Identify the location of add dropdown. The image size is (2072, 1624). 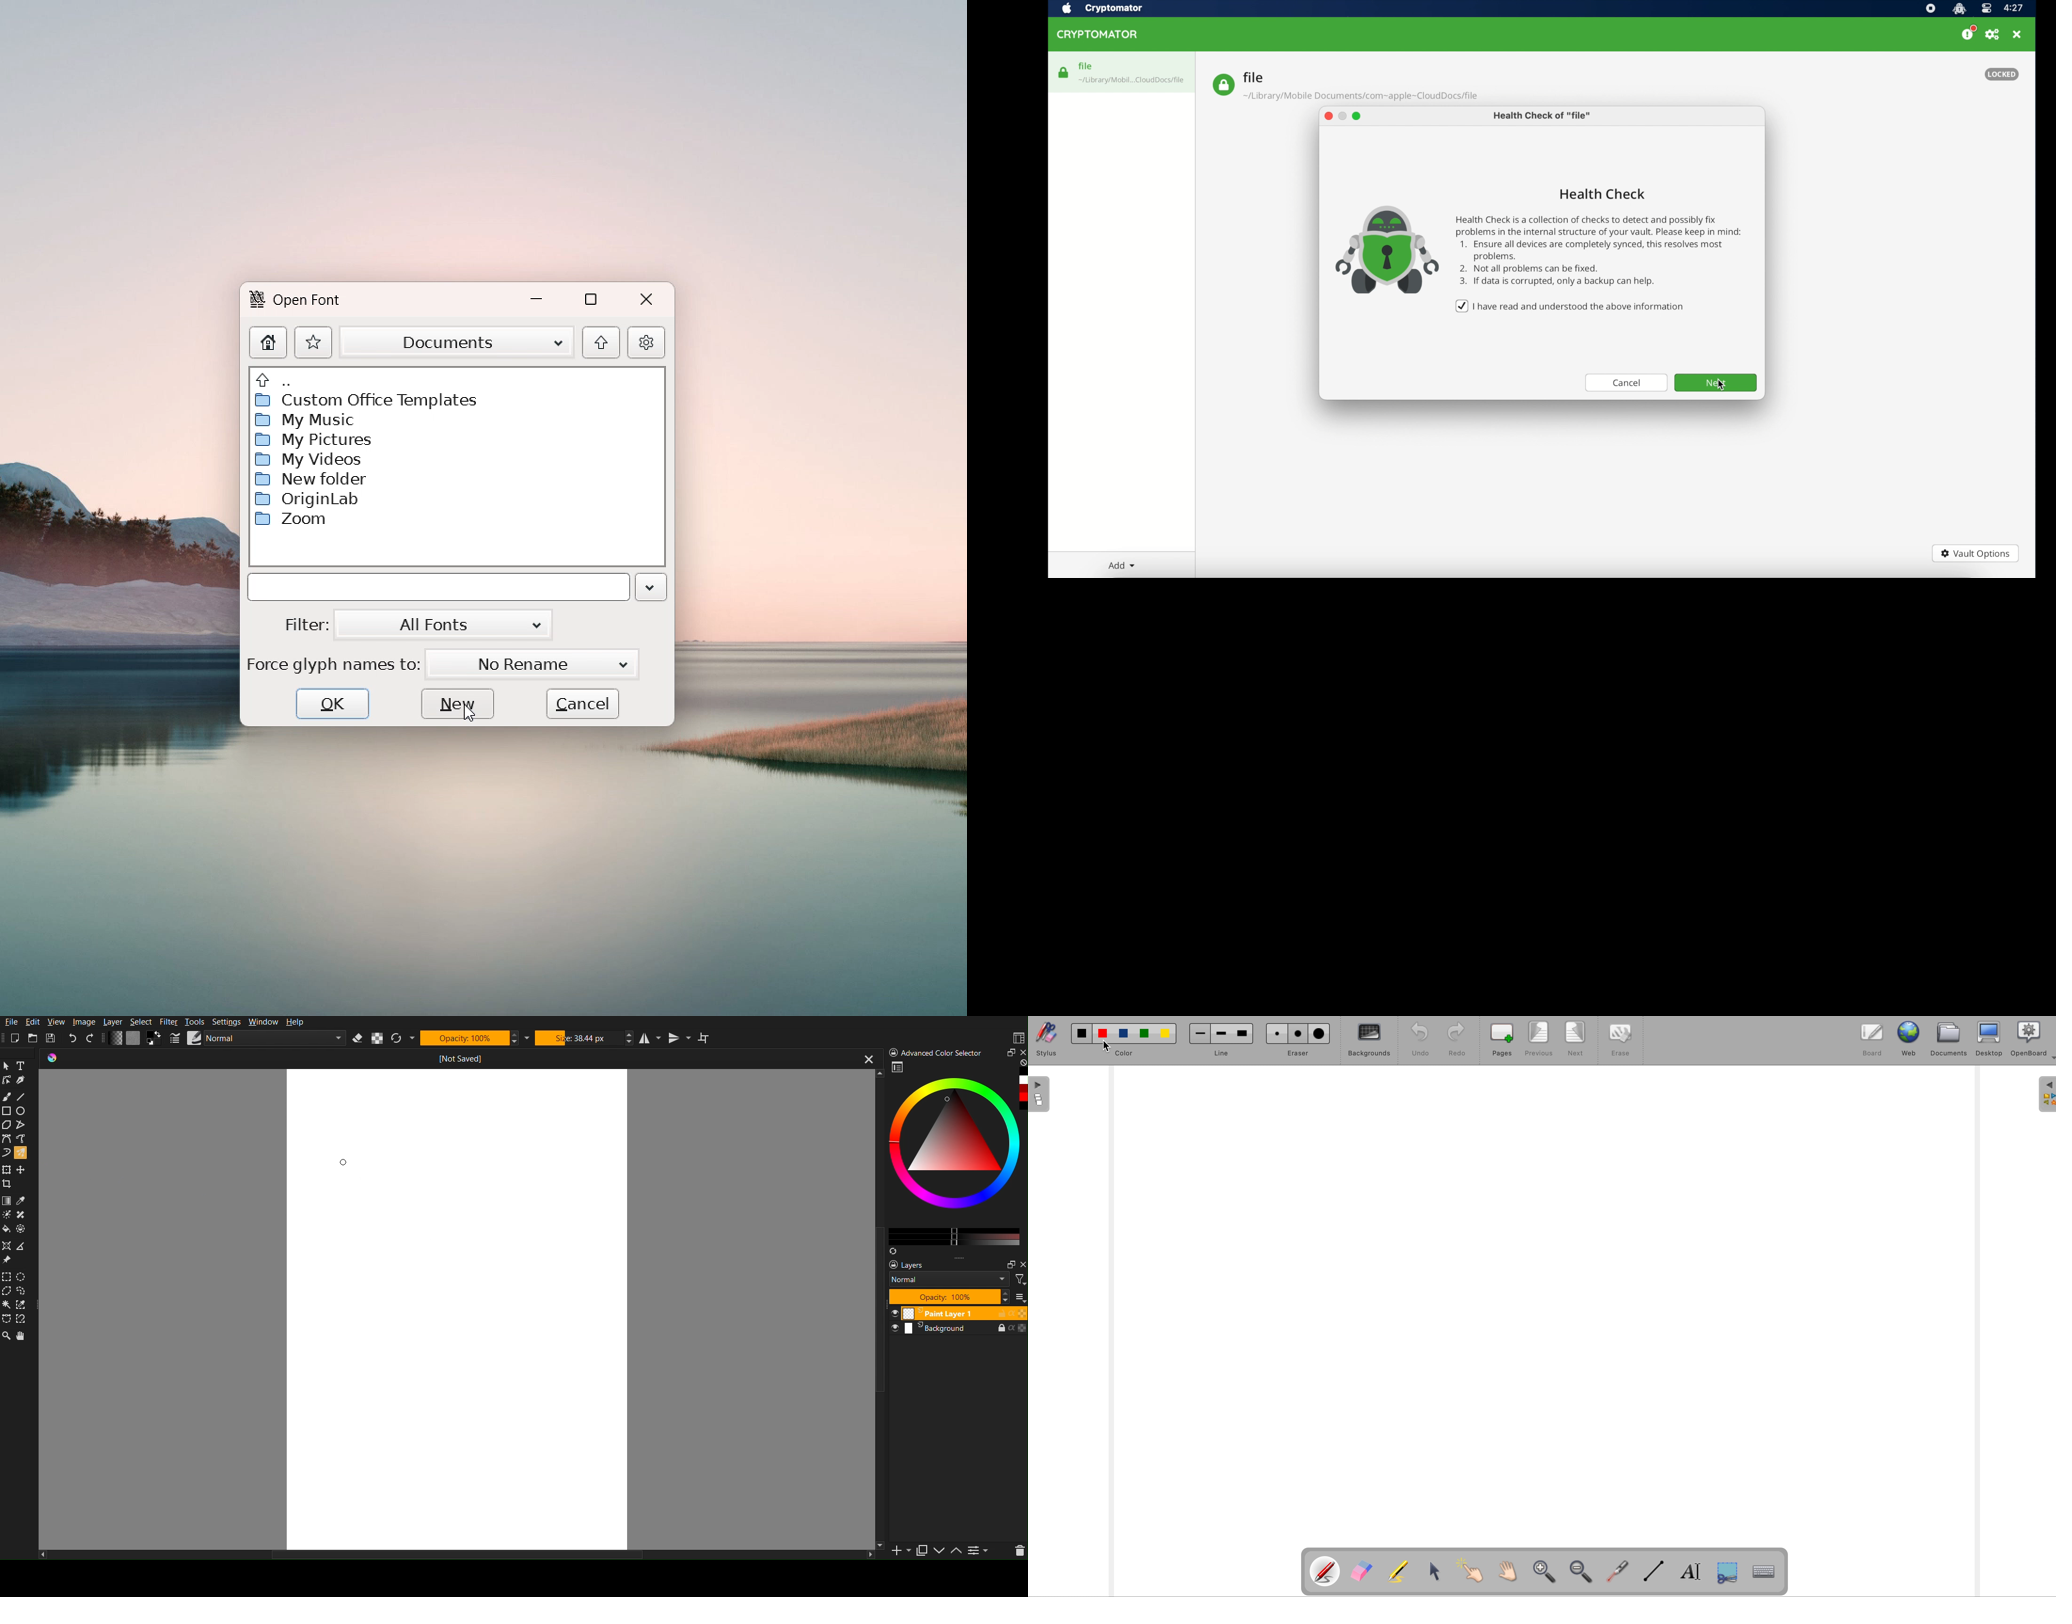
(1120, 565).